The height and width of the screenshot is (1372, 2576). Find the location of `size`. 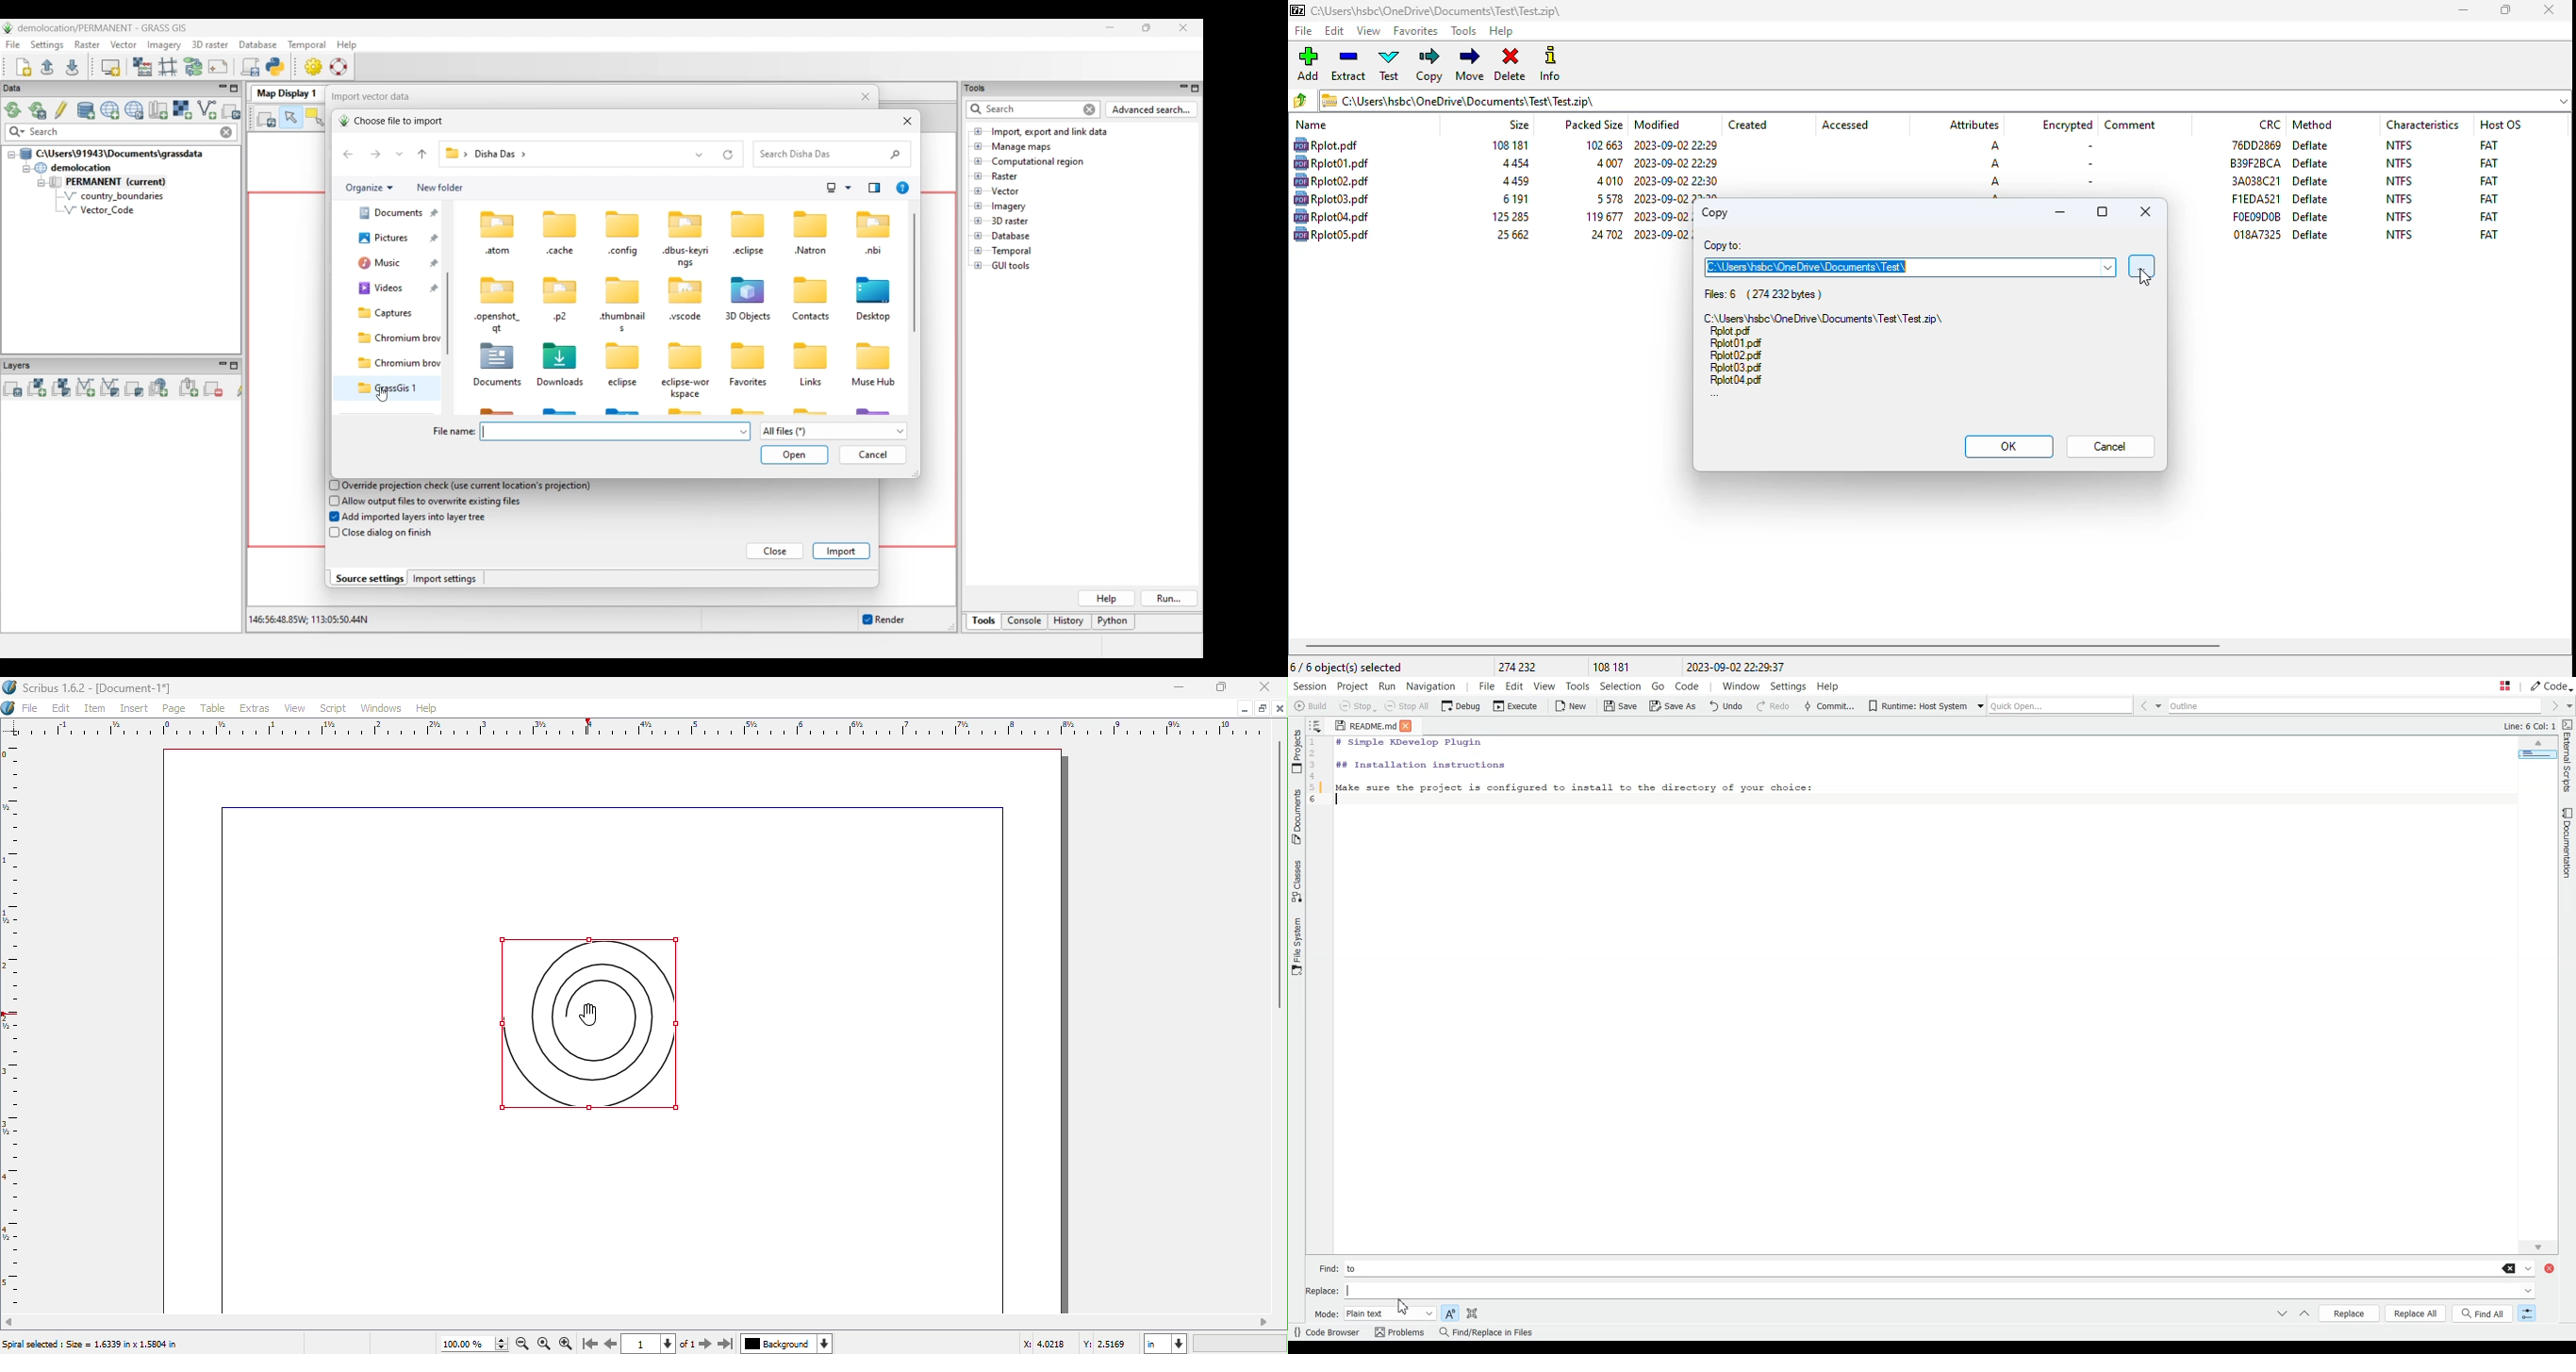

size is located at coordinates (1513, 164).